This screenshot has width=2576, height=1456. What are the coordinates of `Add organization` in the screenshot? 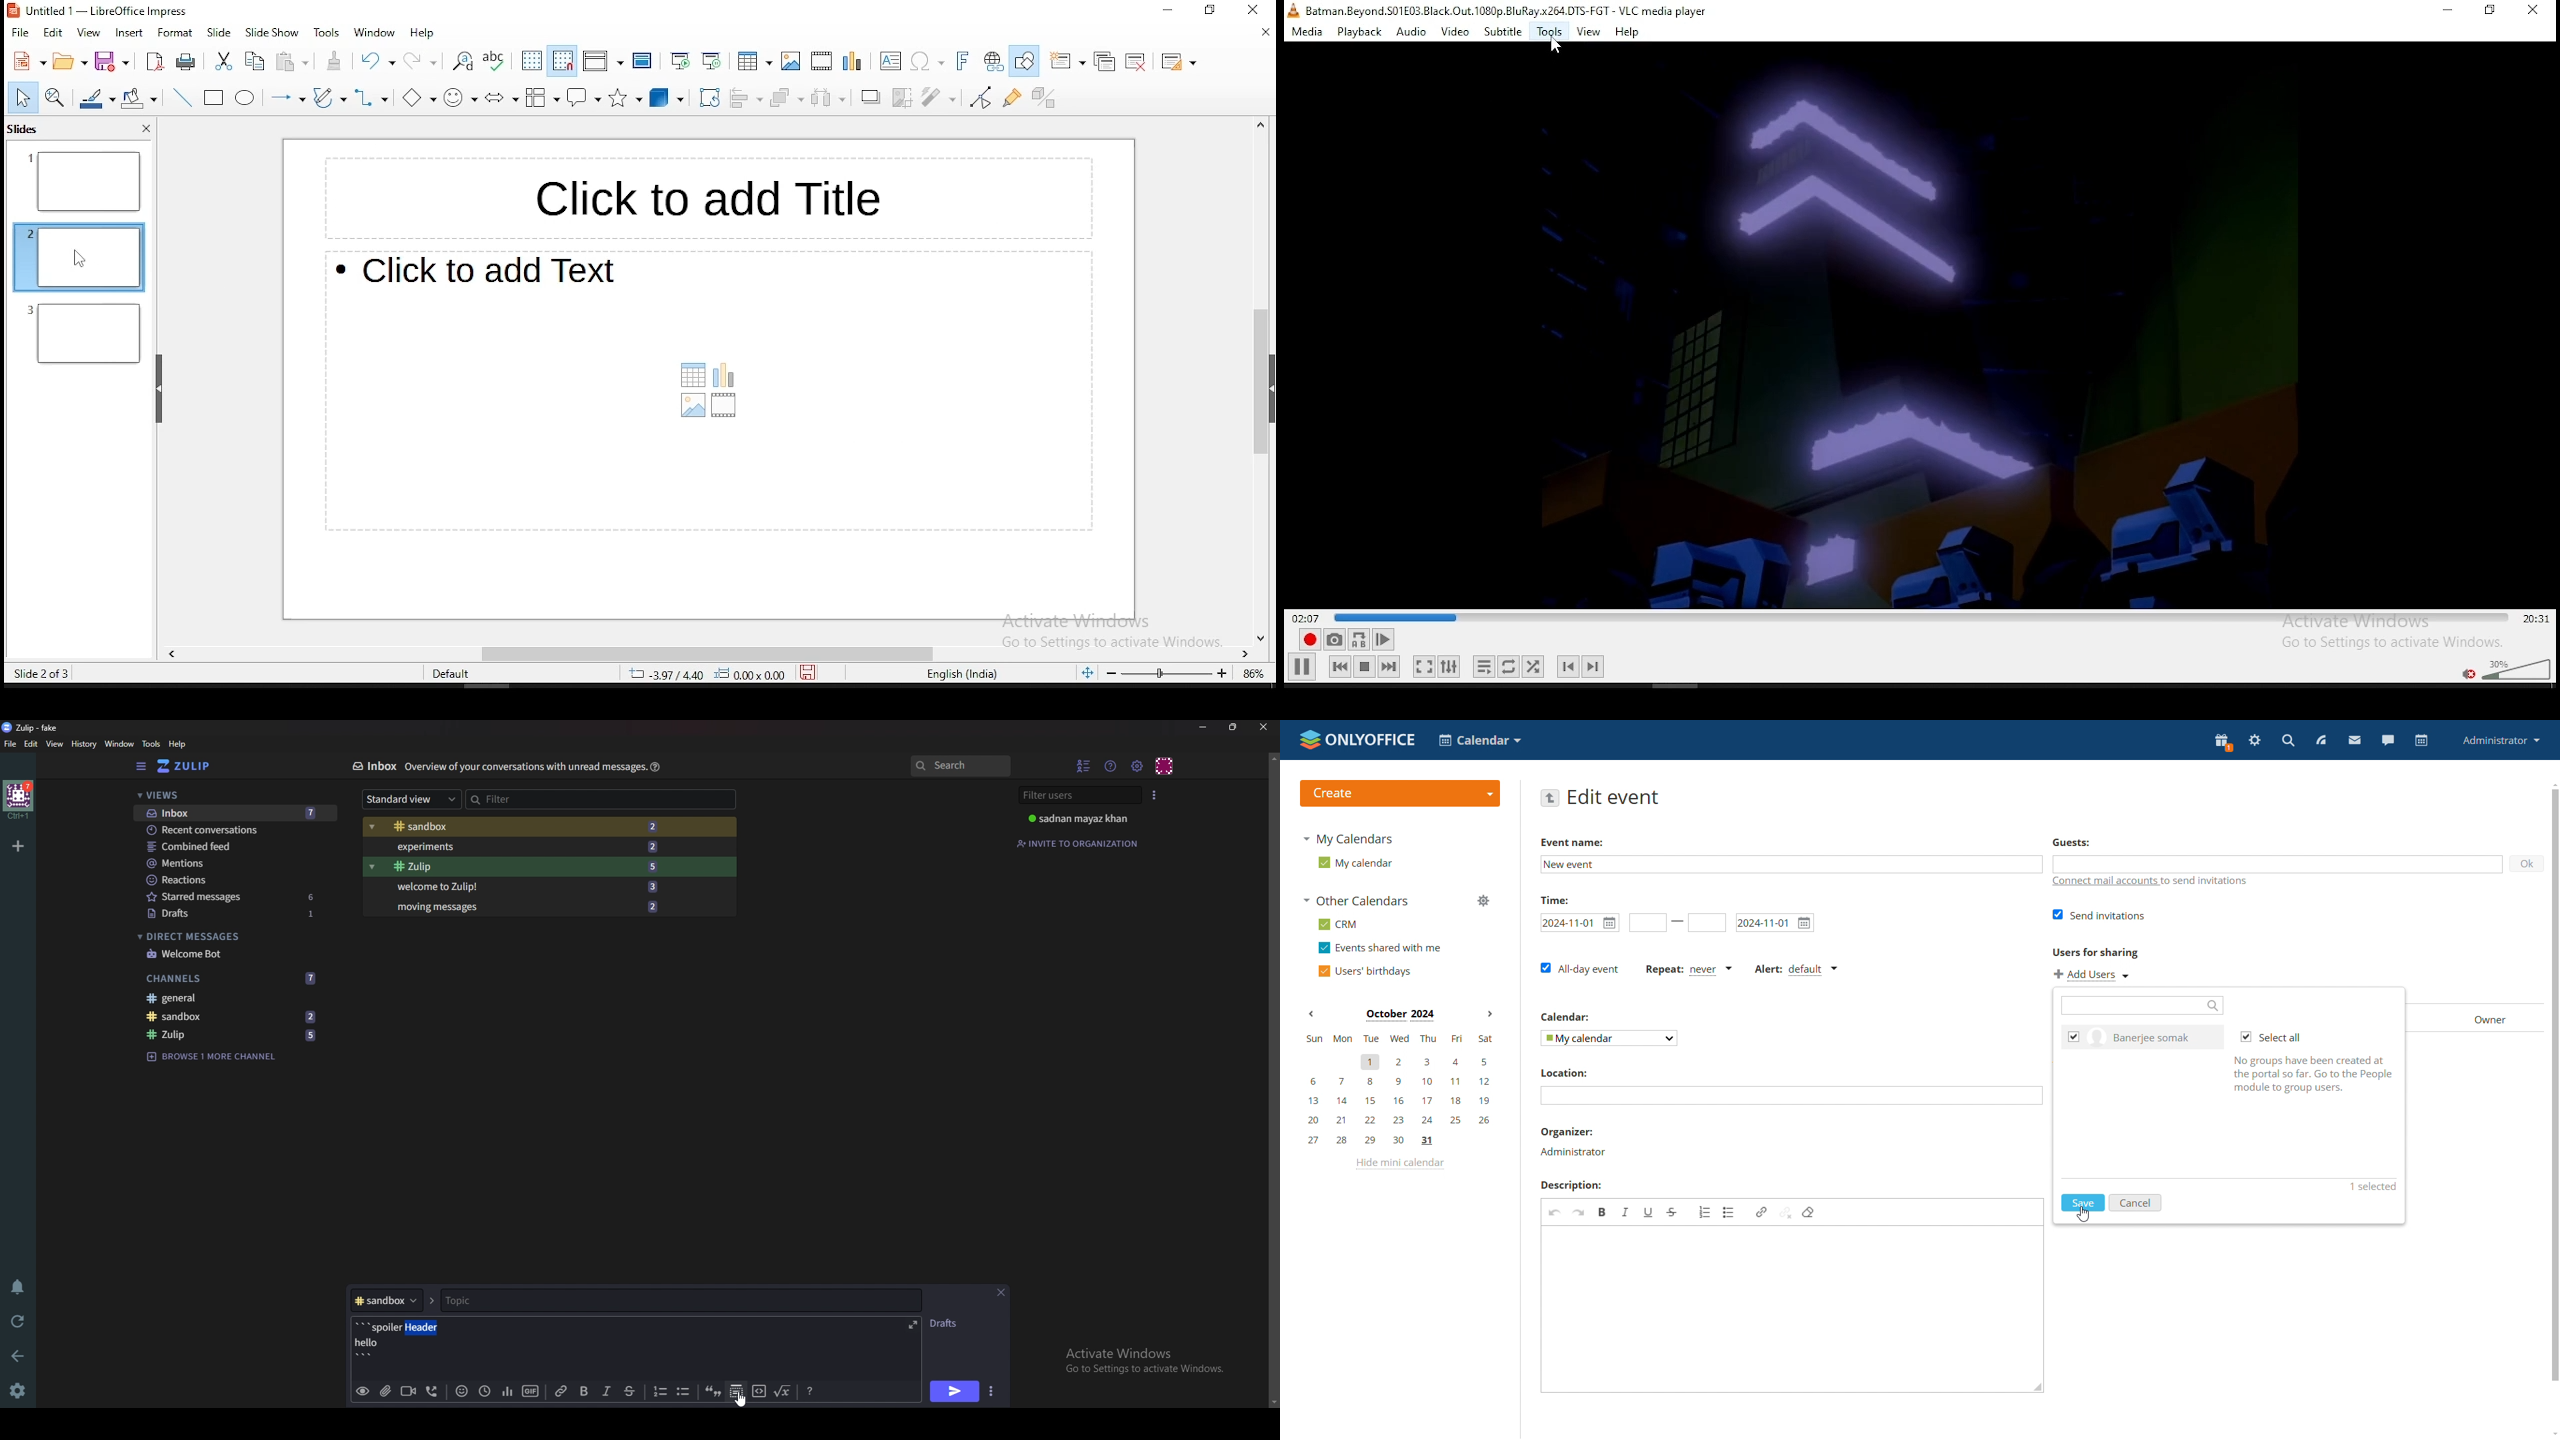 It's located at (17, 845).